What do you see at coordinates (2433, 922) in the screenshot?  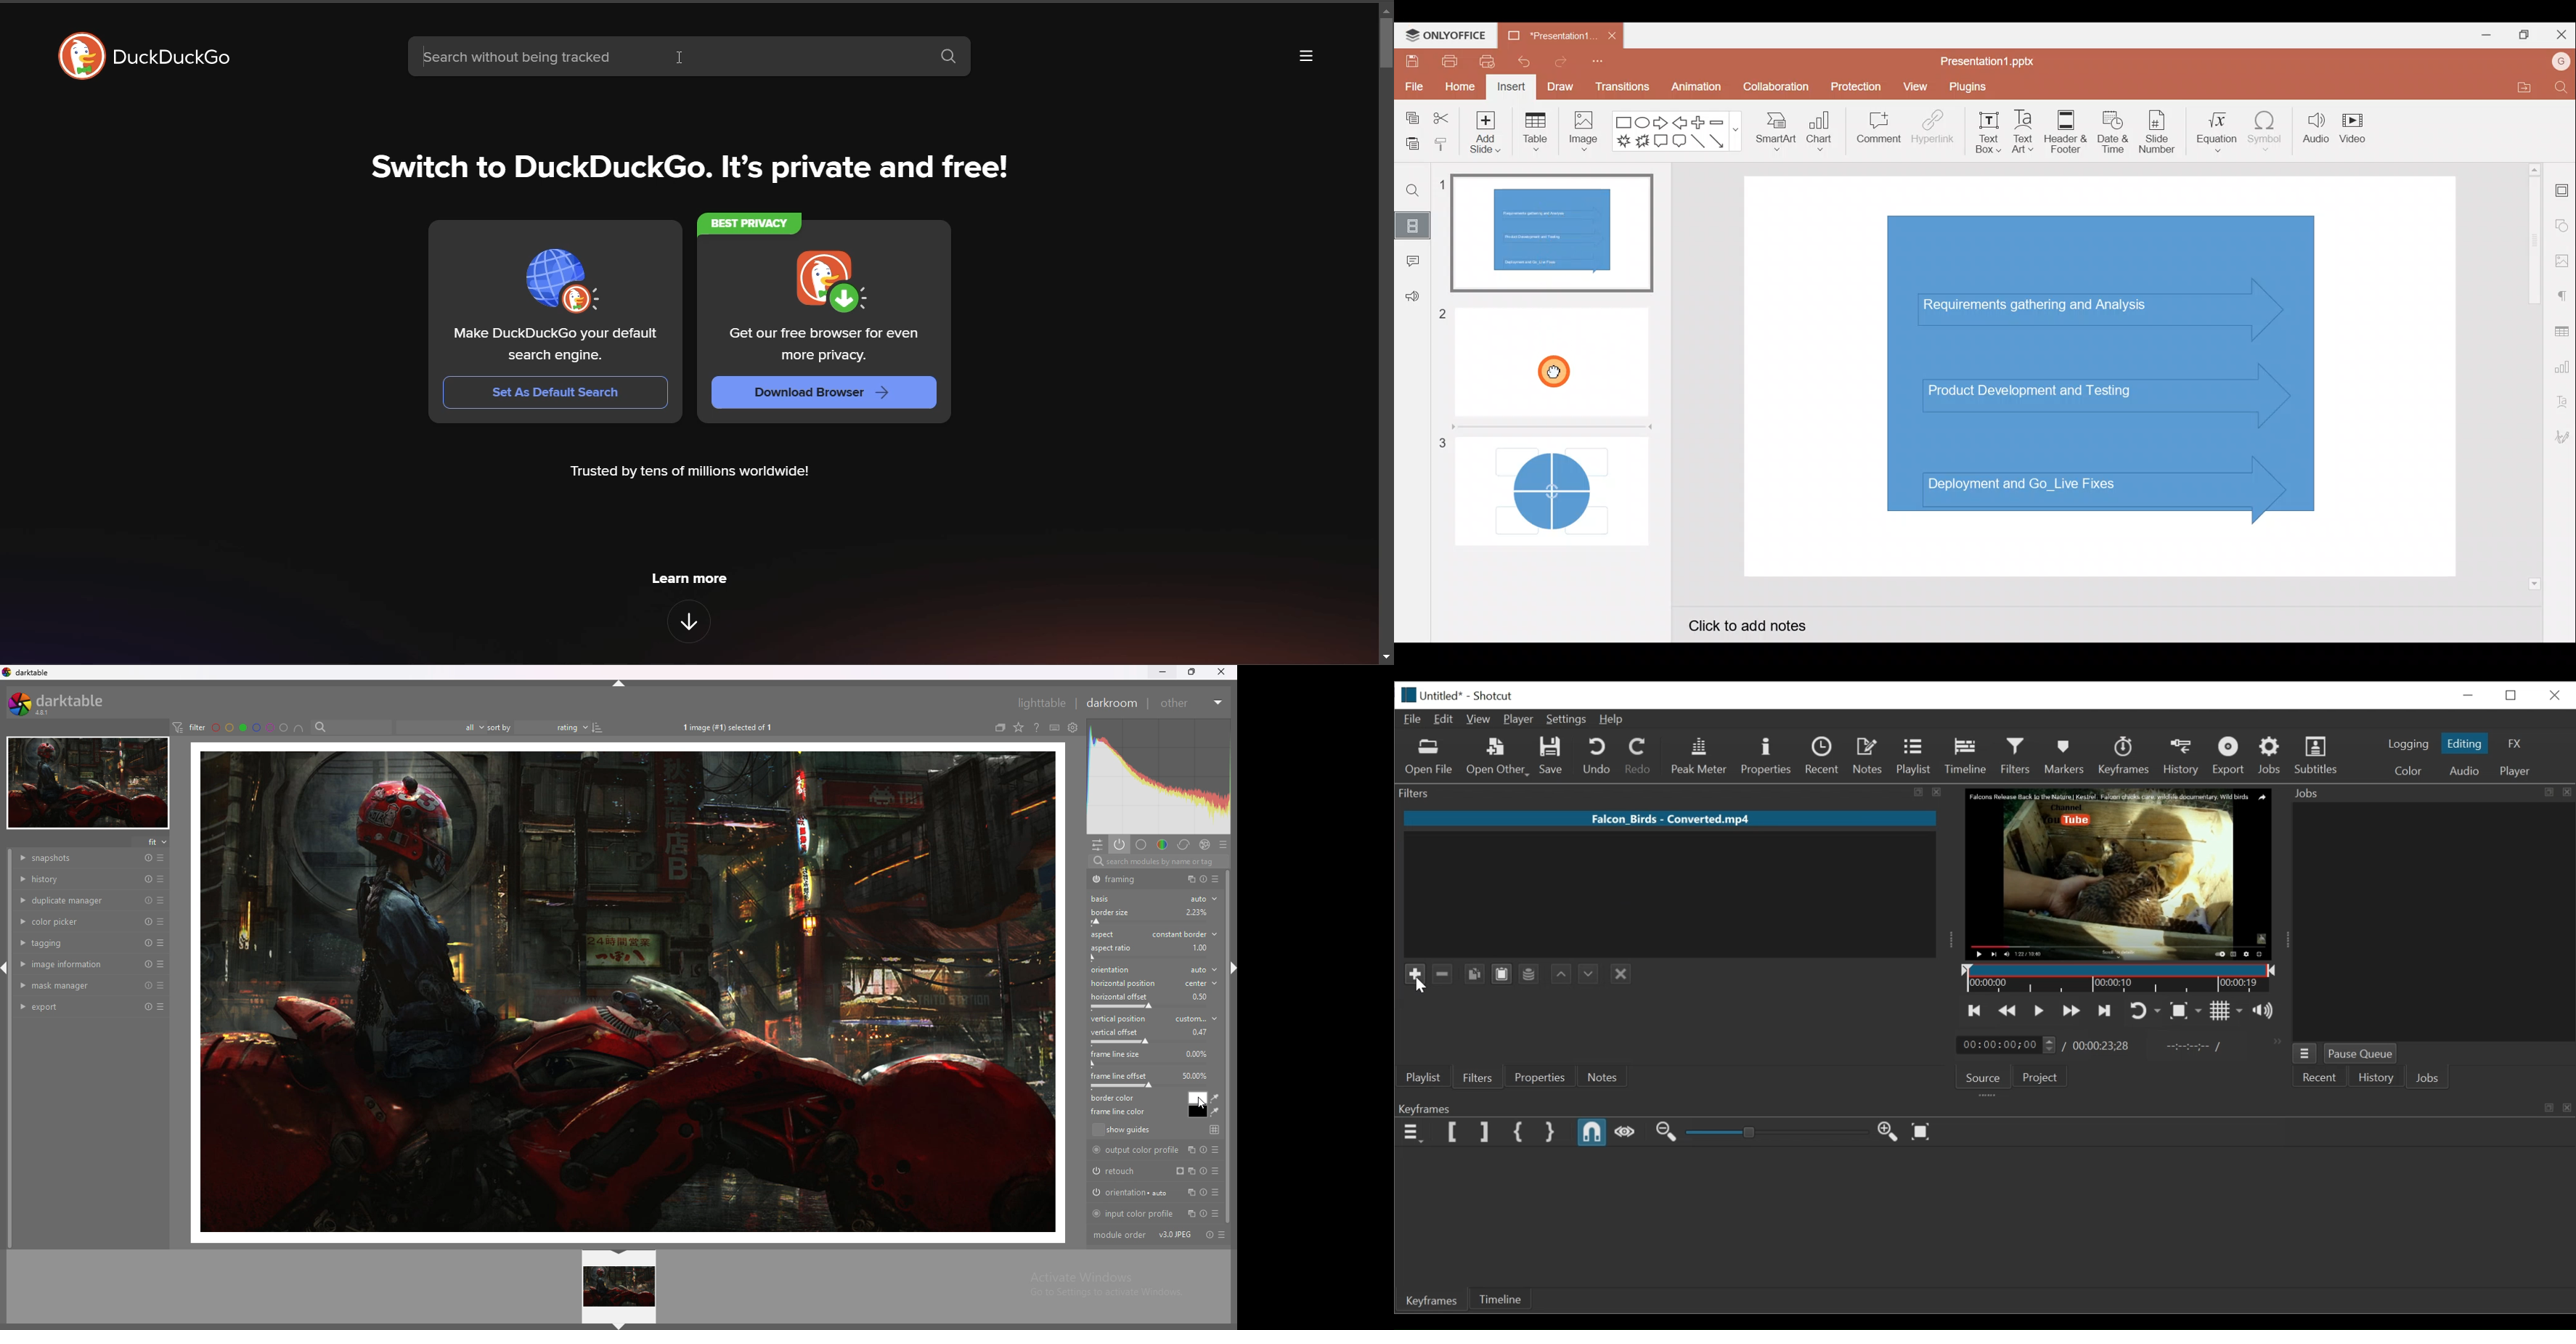 I see `Jobs panel` at bounding box center [2433, 922].